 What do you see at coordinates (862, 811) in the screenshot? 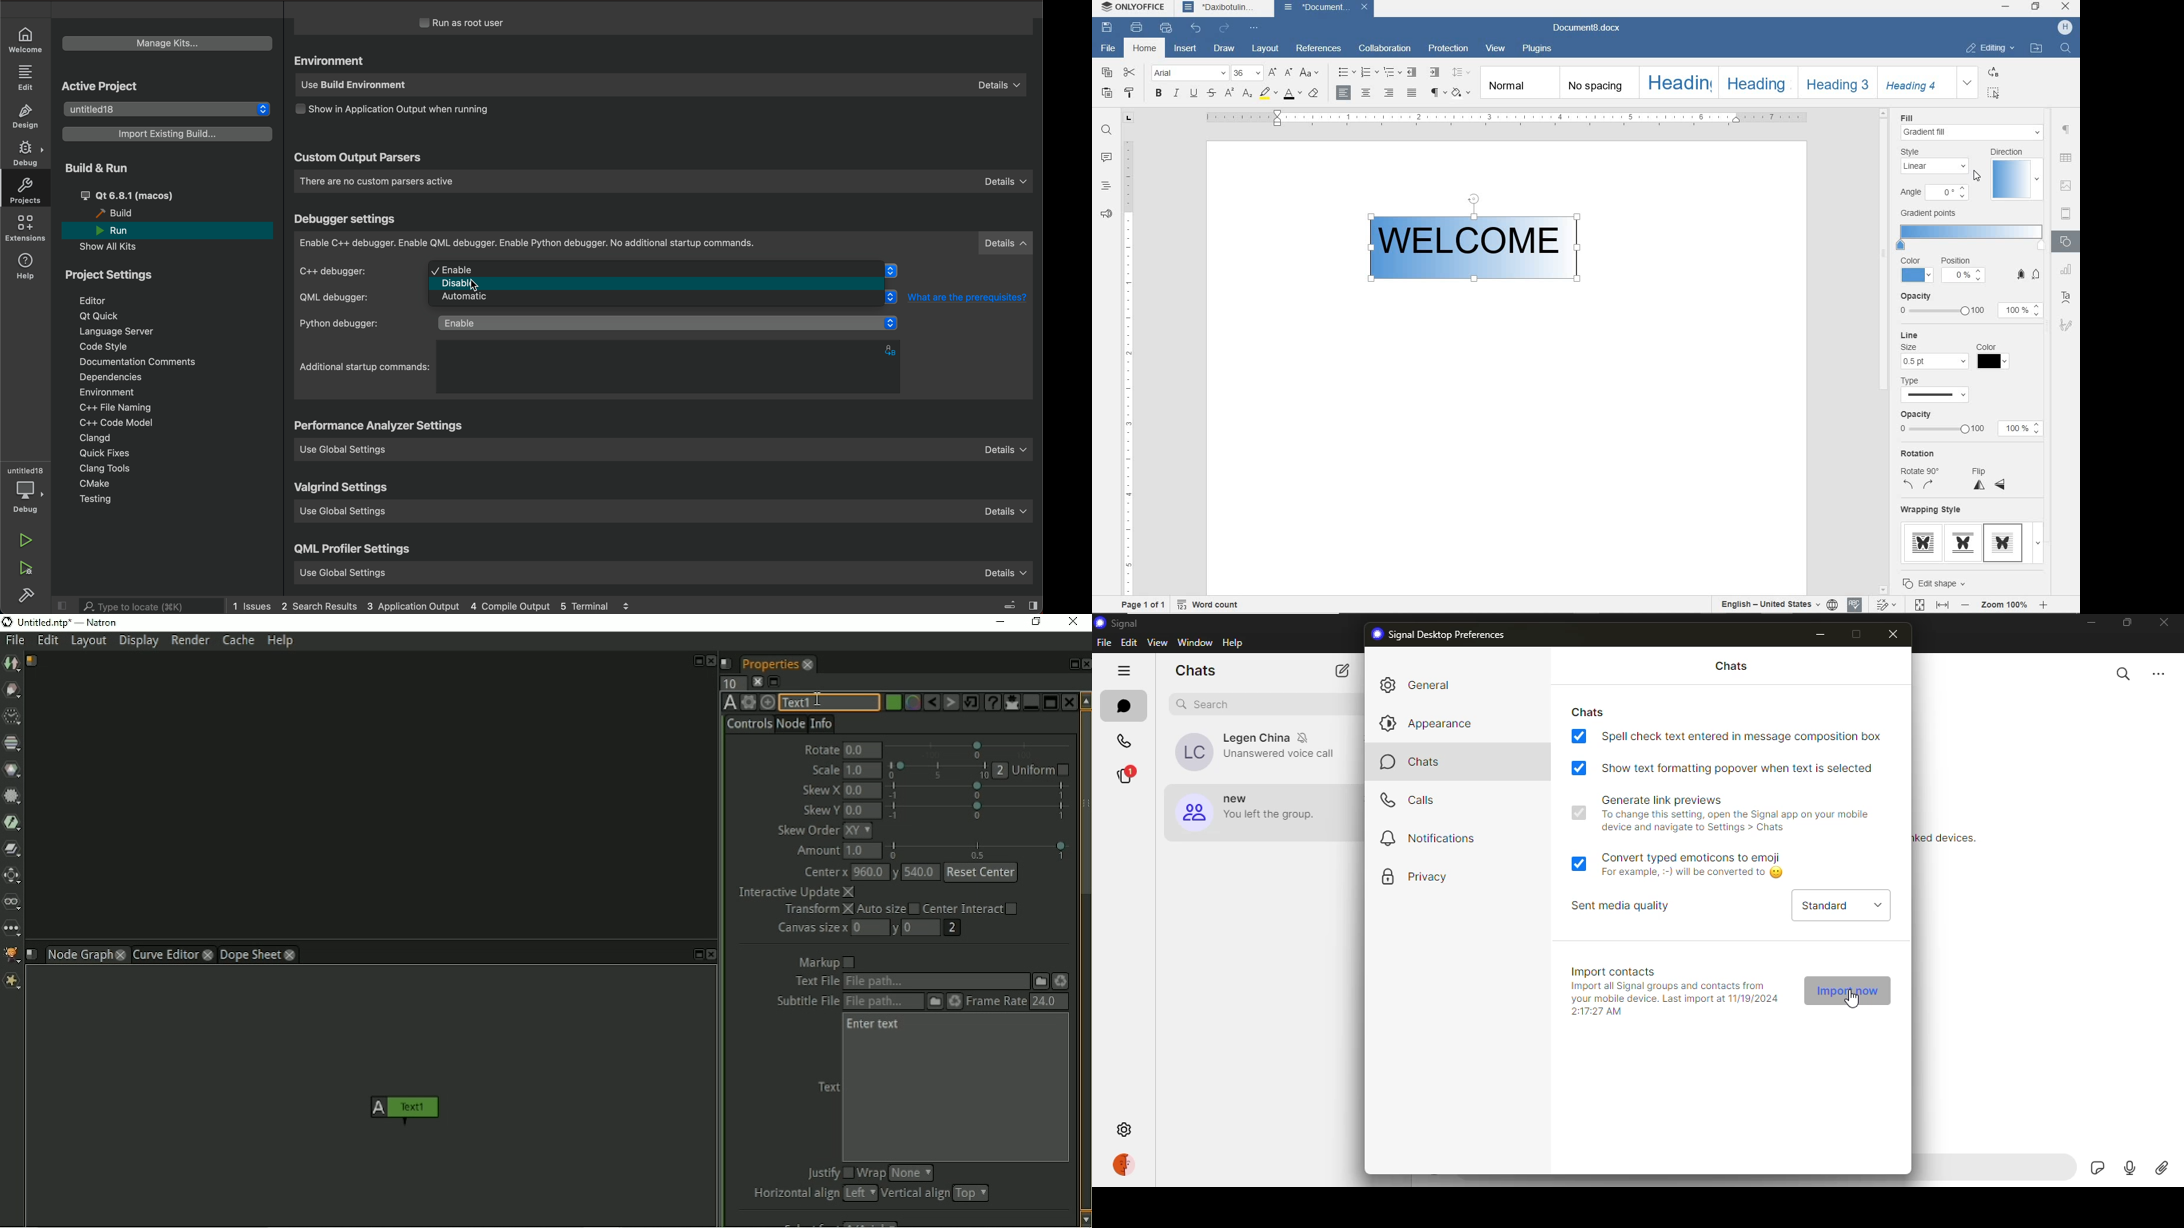
I see `0.0` at bounding box center [862, 811].